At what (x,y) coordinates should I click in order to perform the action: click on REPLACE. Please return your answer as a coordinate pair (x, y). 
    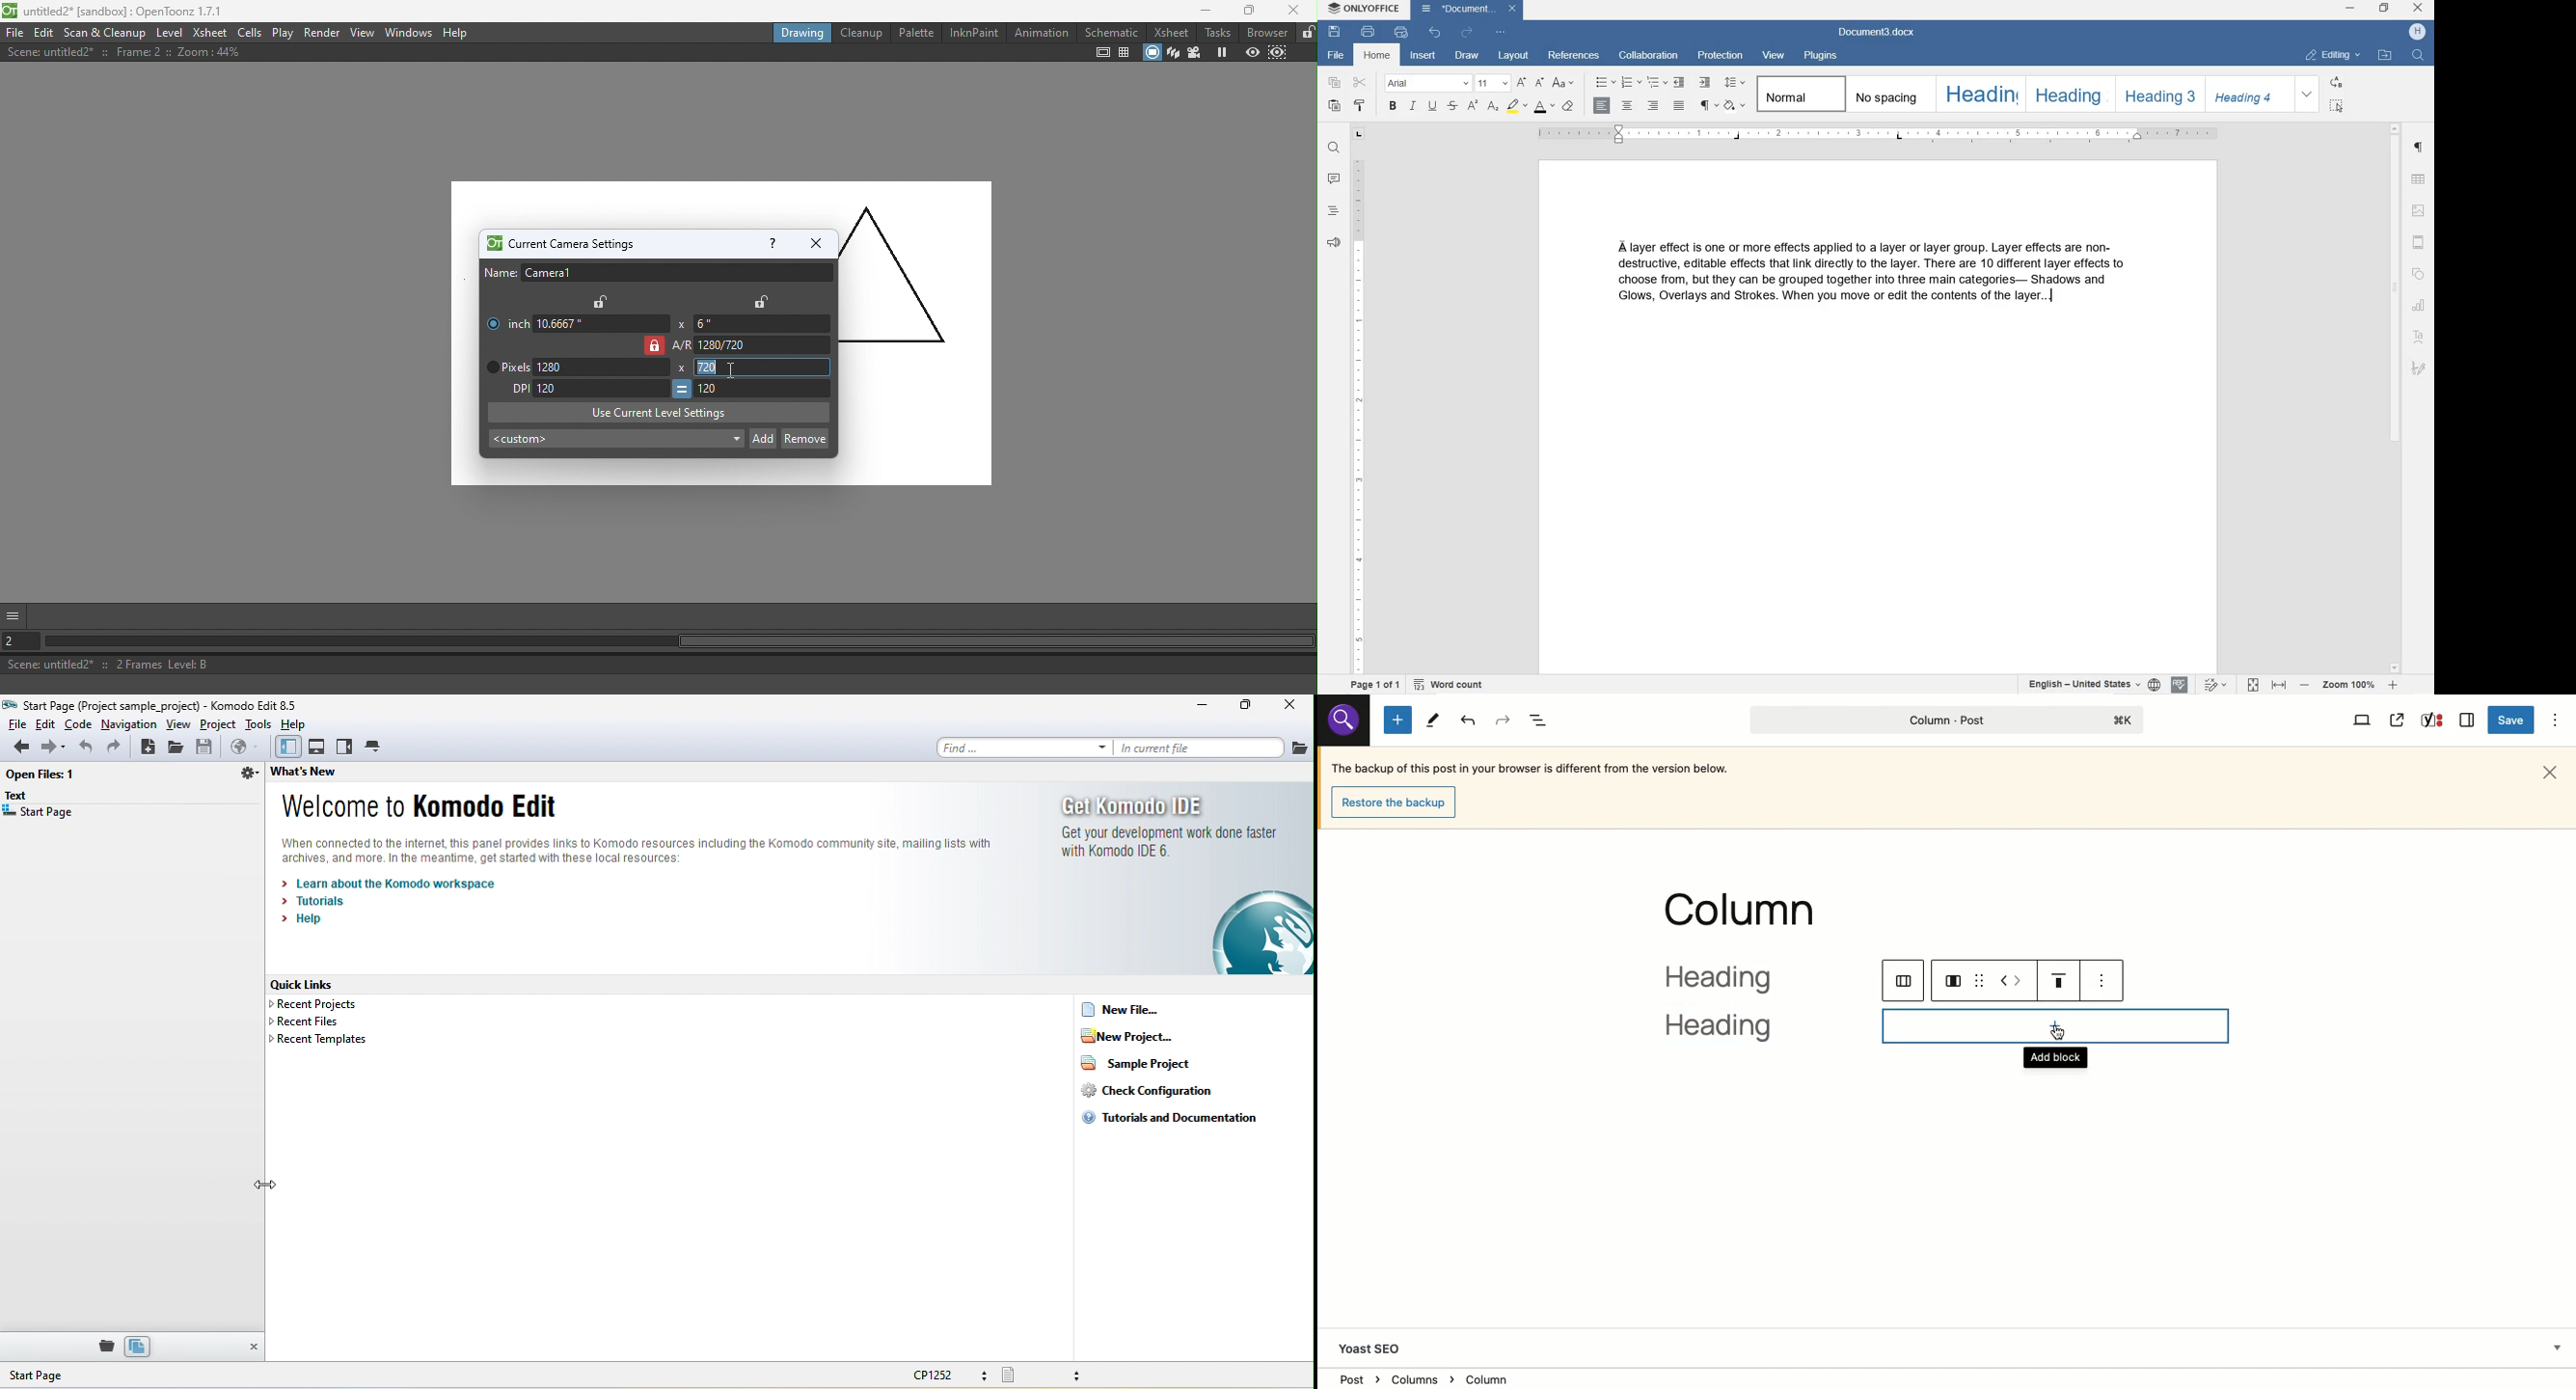
    Looking at the image, I should click on (2335, 80).